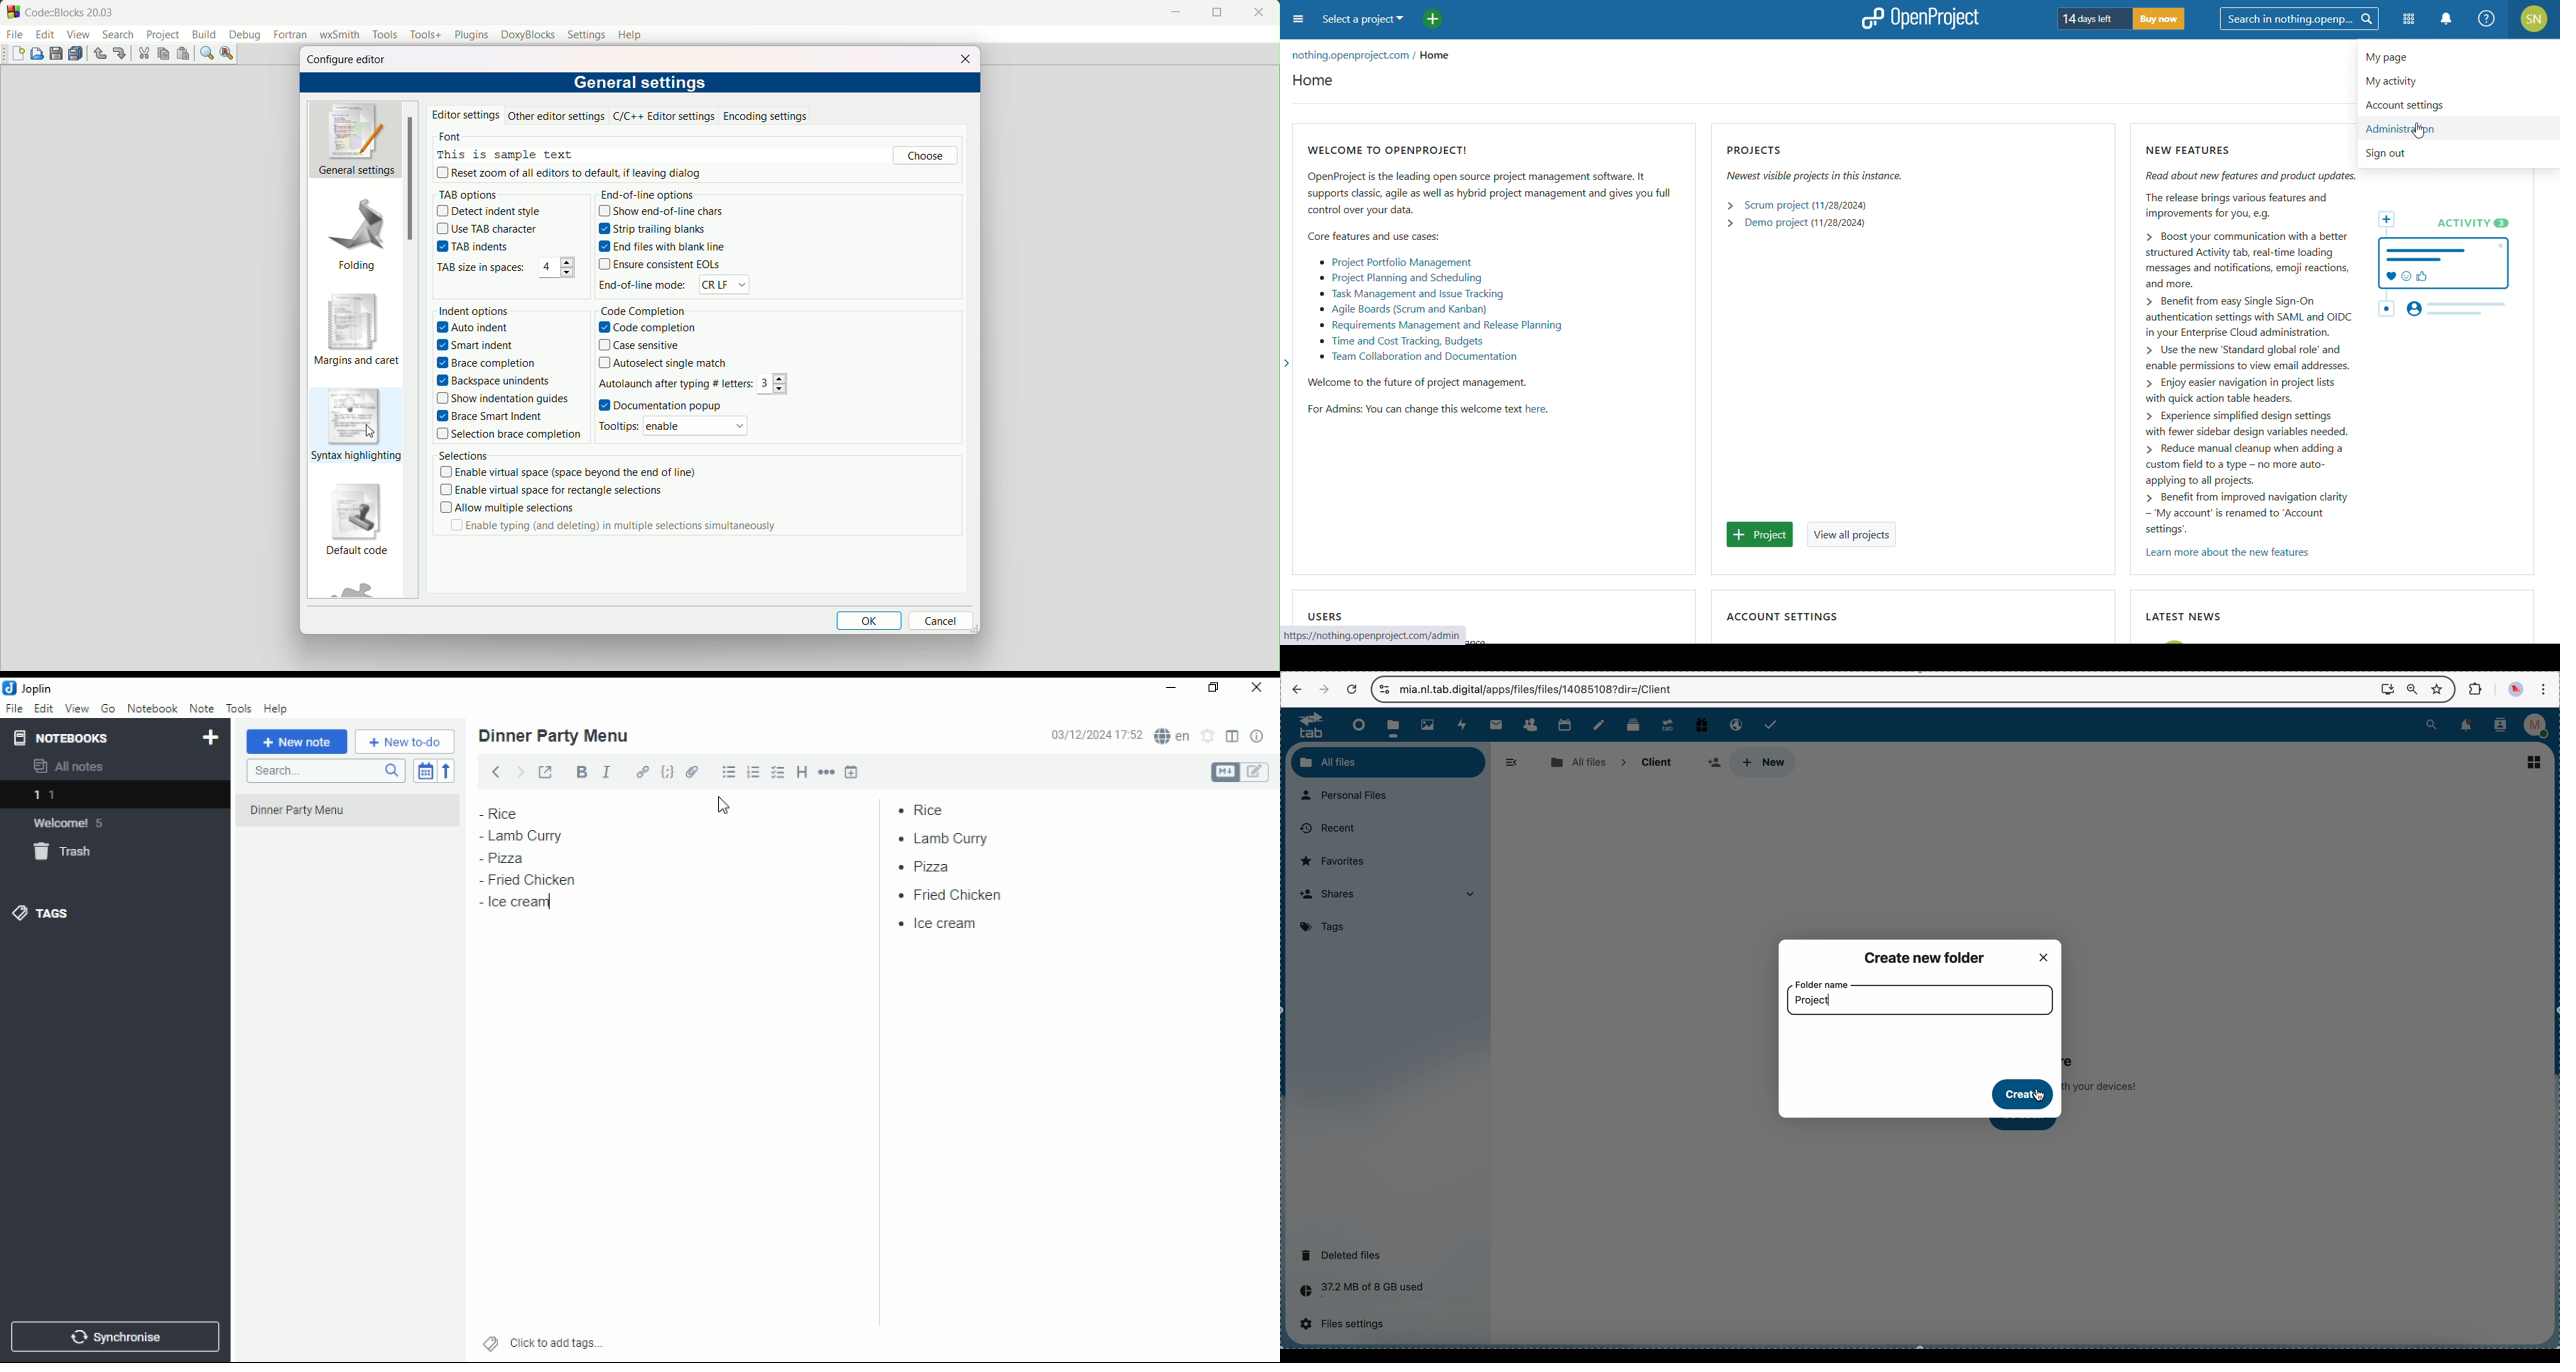 The width and height of the screenshot is (2576, 1372). What do you see at coordinates (943, 621) in the screenshot?
I see `cancel` at bounding box center [943, 621].